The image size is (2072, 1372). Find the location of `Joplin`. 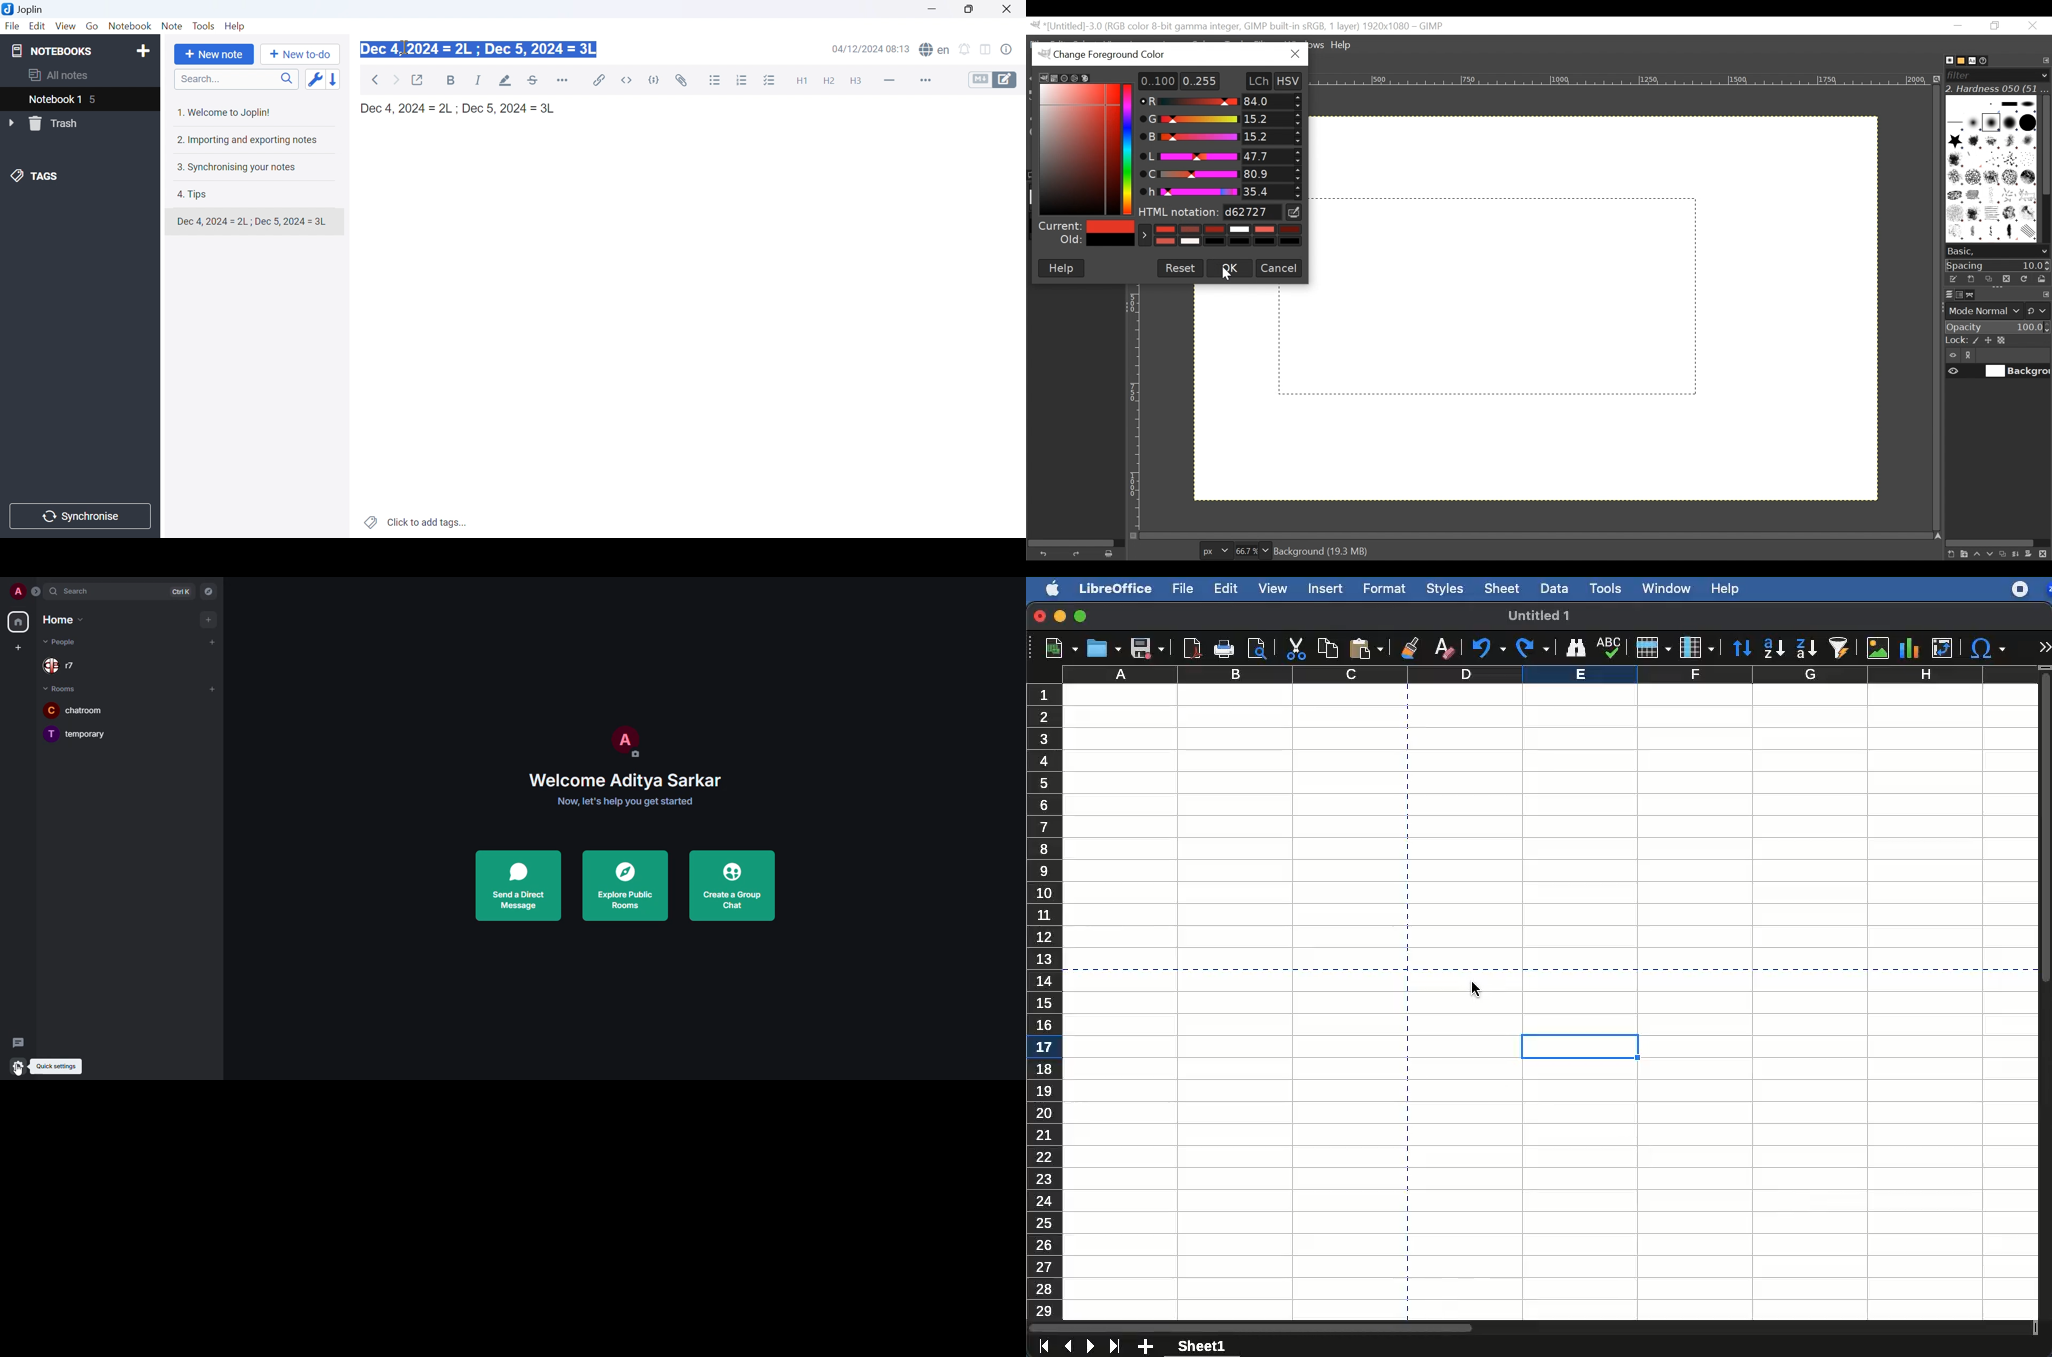

Joplin is located at coordinates (24, 11).